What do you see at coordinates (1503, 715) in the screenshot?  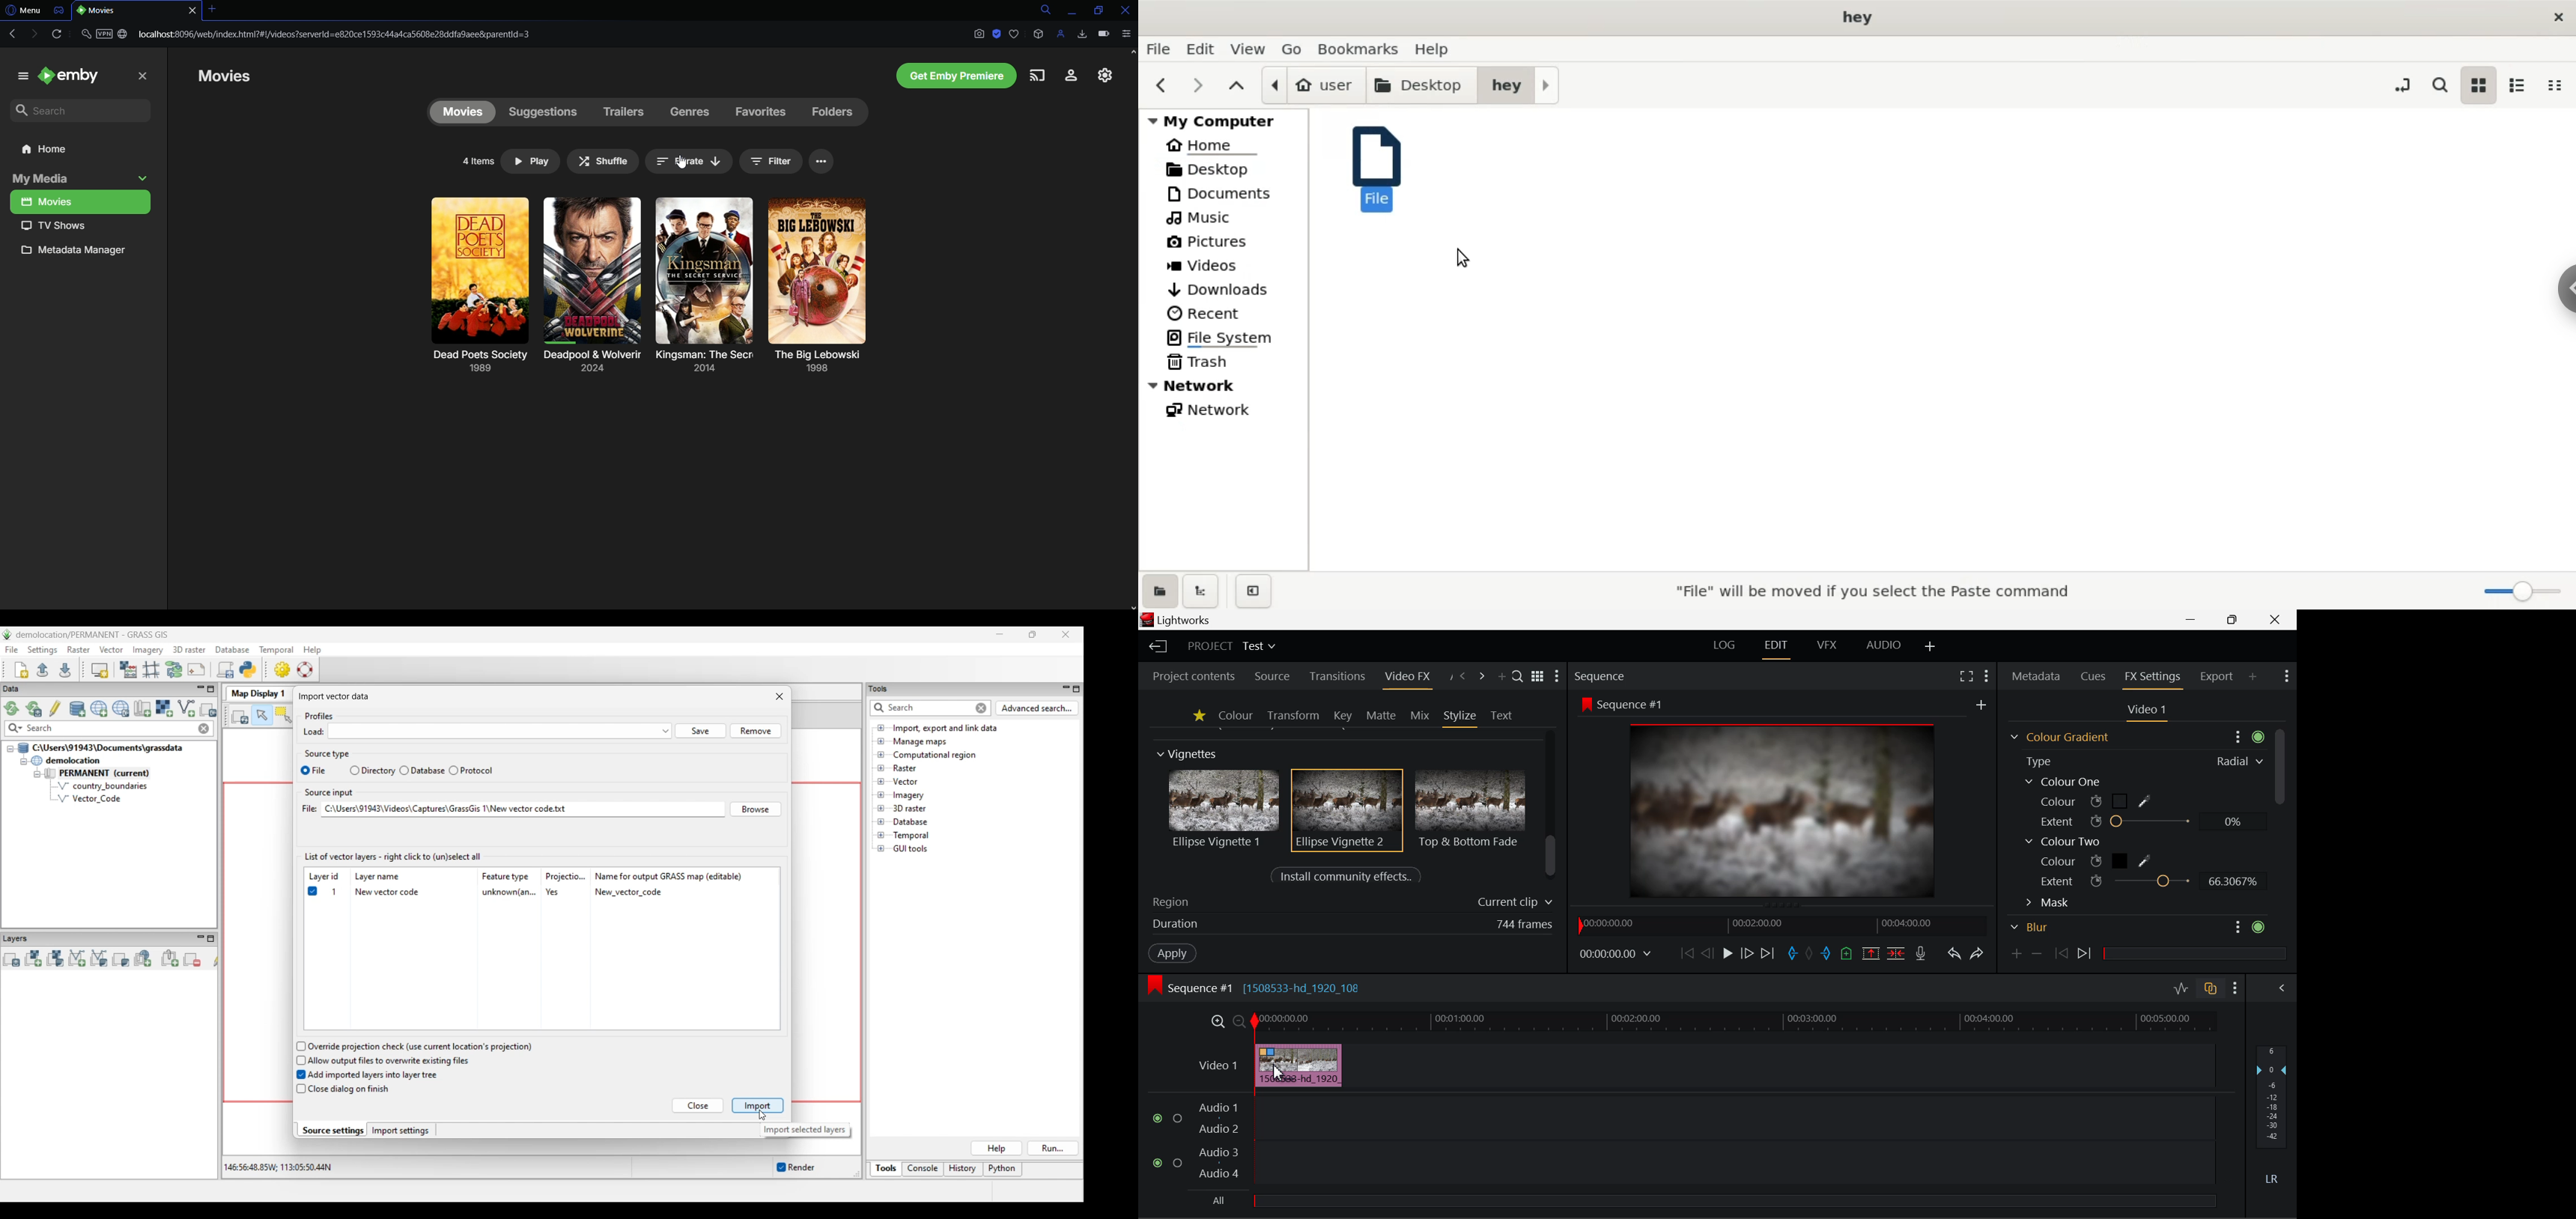 I see `Text Panel Open` at bounding box center [1503, 715].